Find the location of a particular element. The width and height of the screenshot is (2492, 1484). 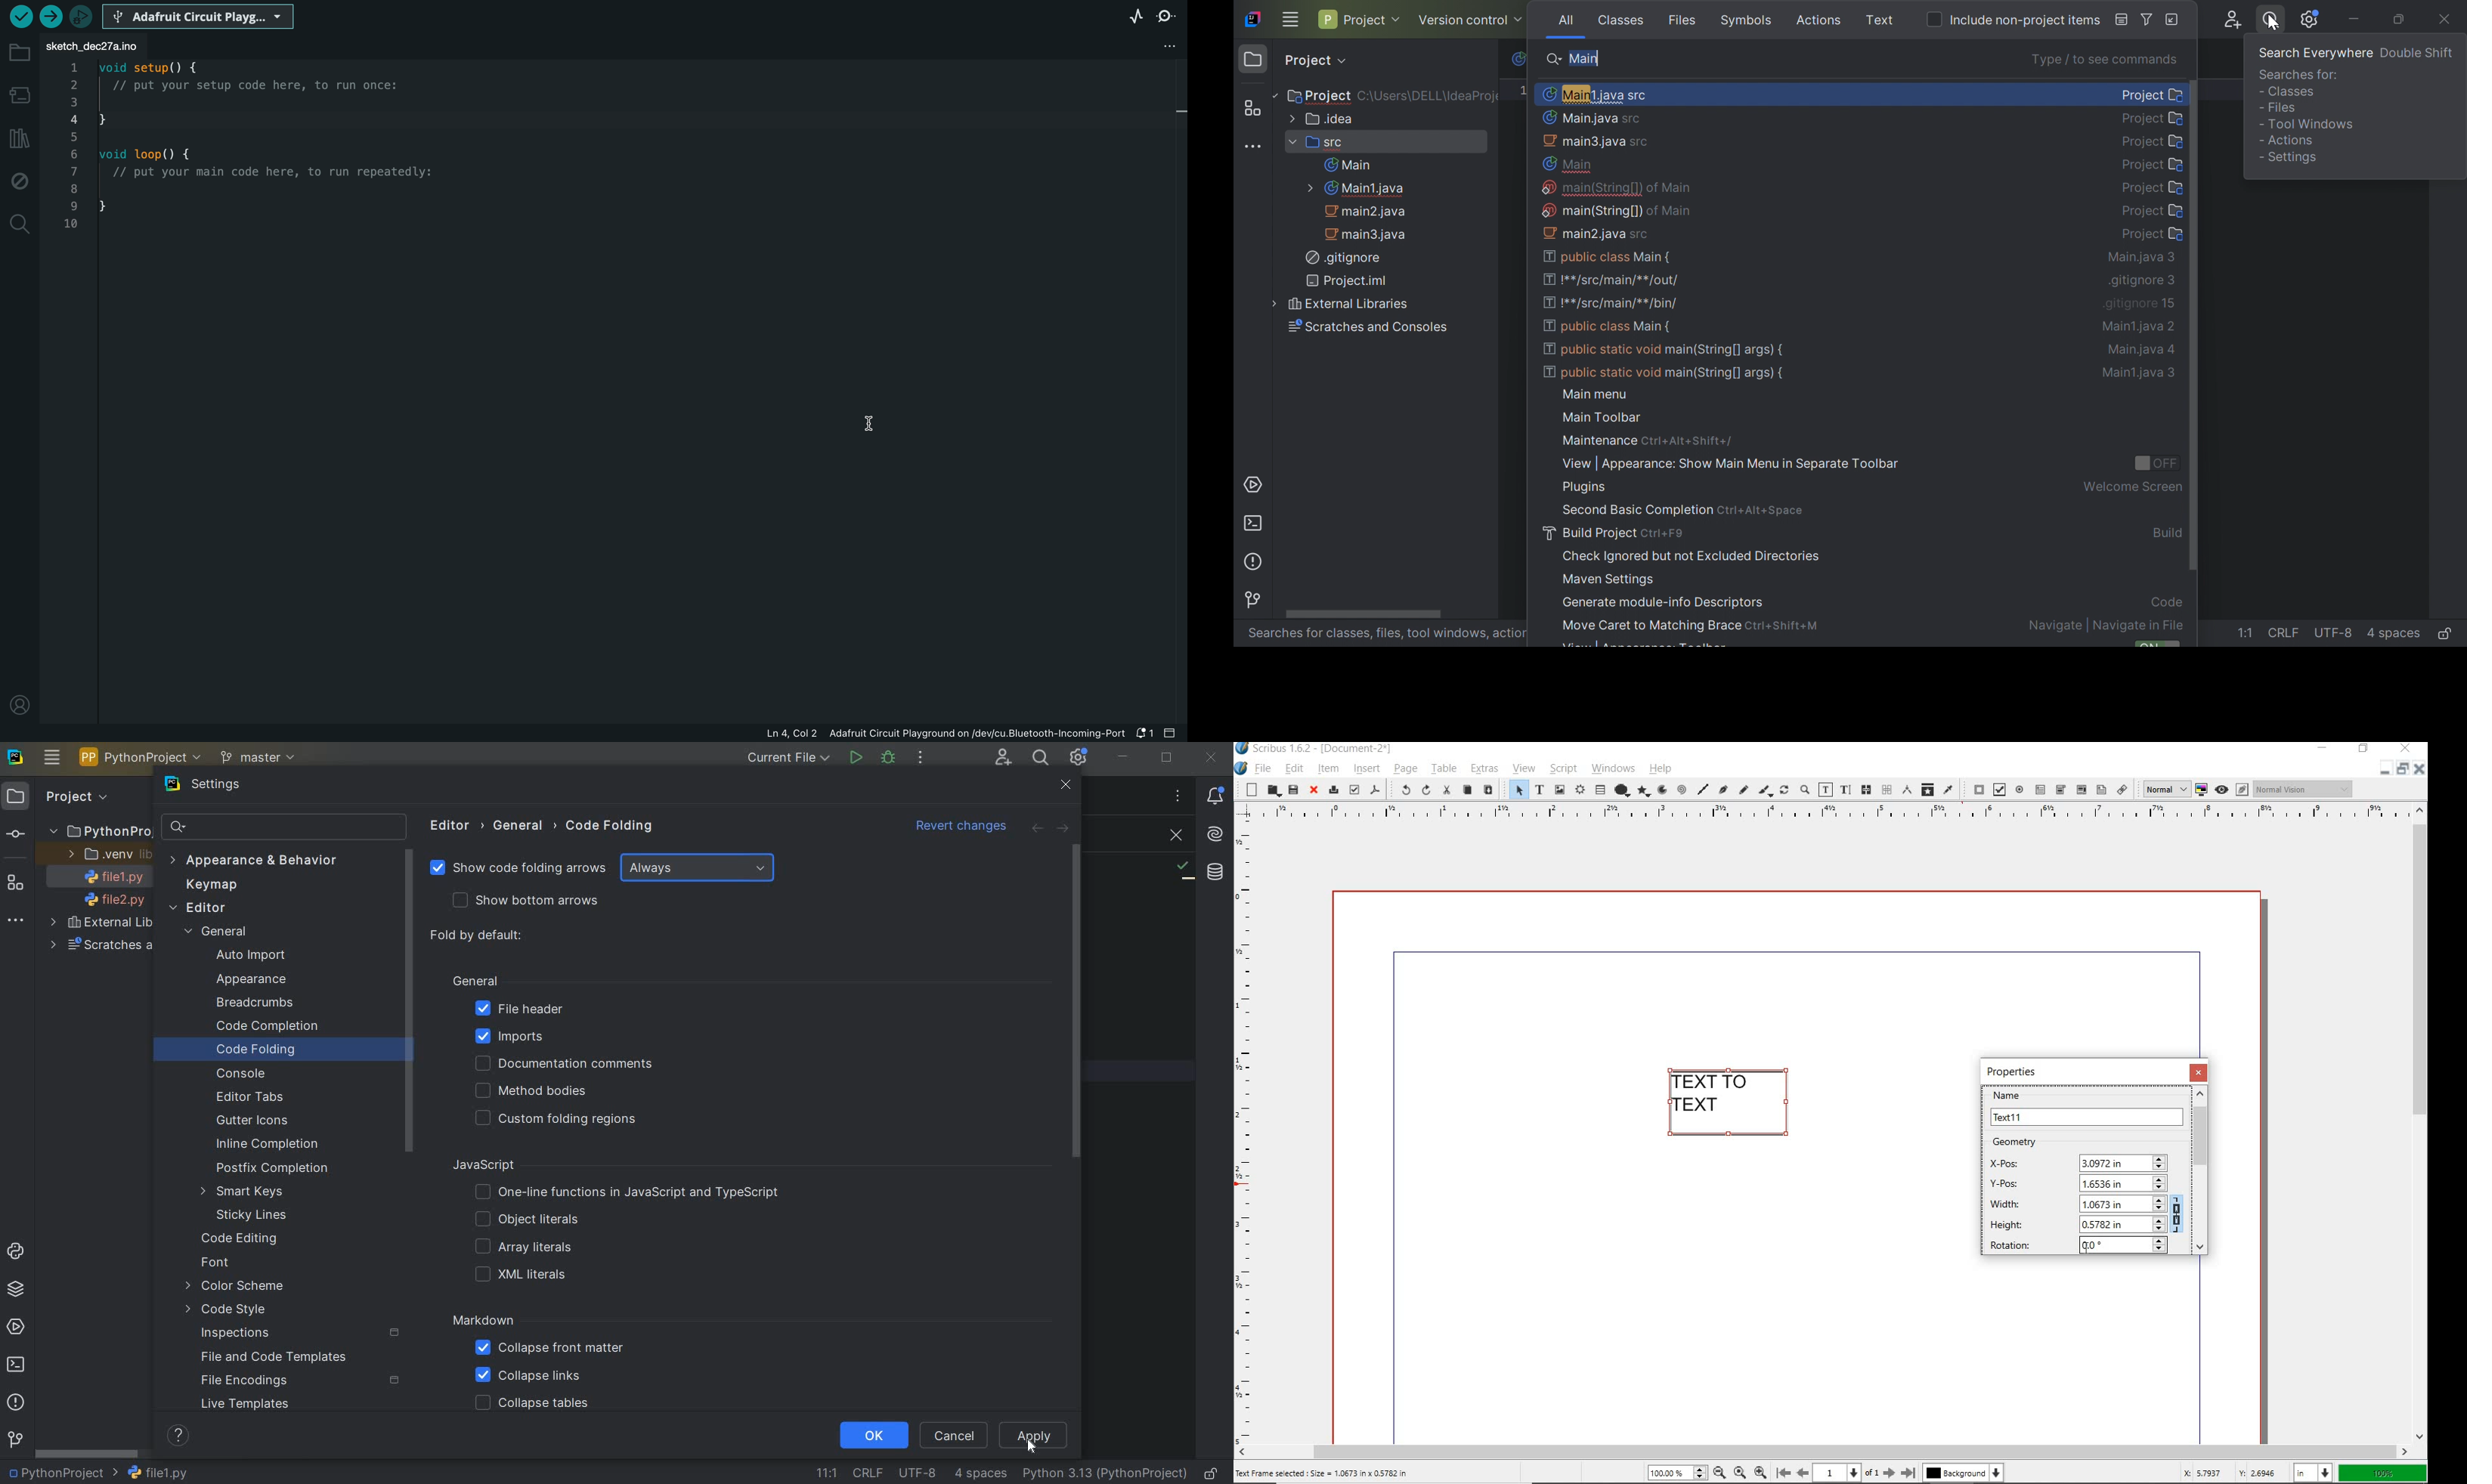

Project is located at coordinates (2154, 188).